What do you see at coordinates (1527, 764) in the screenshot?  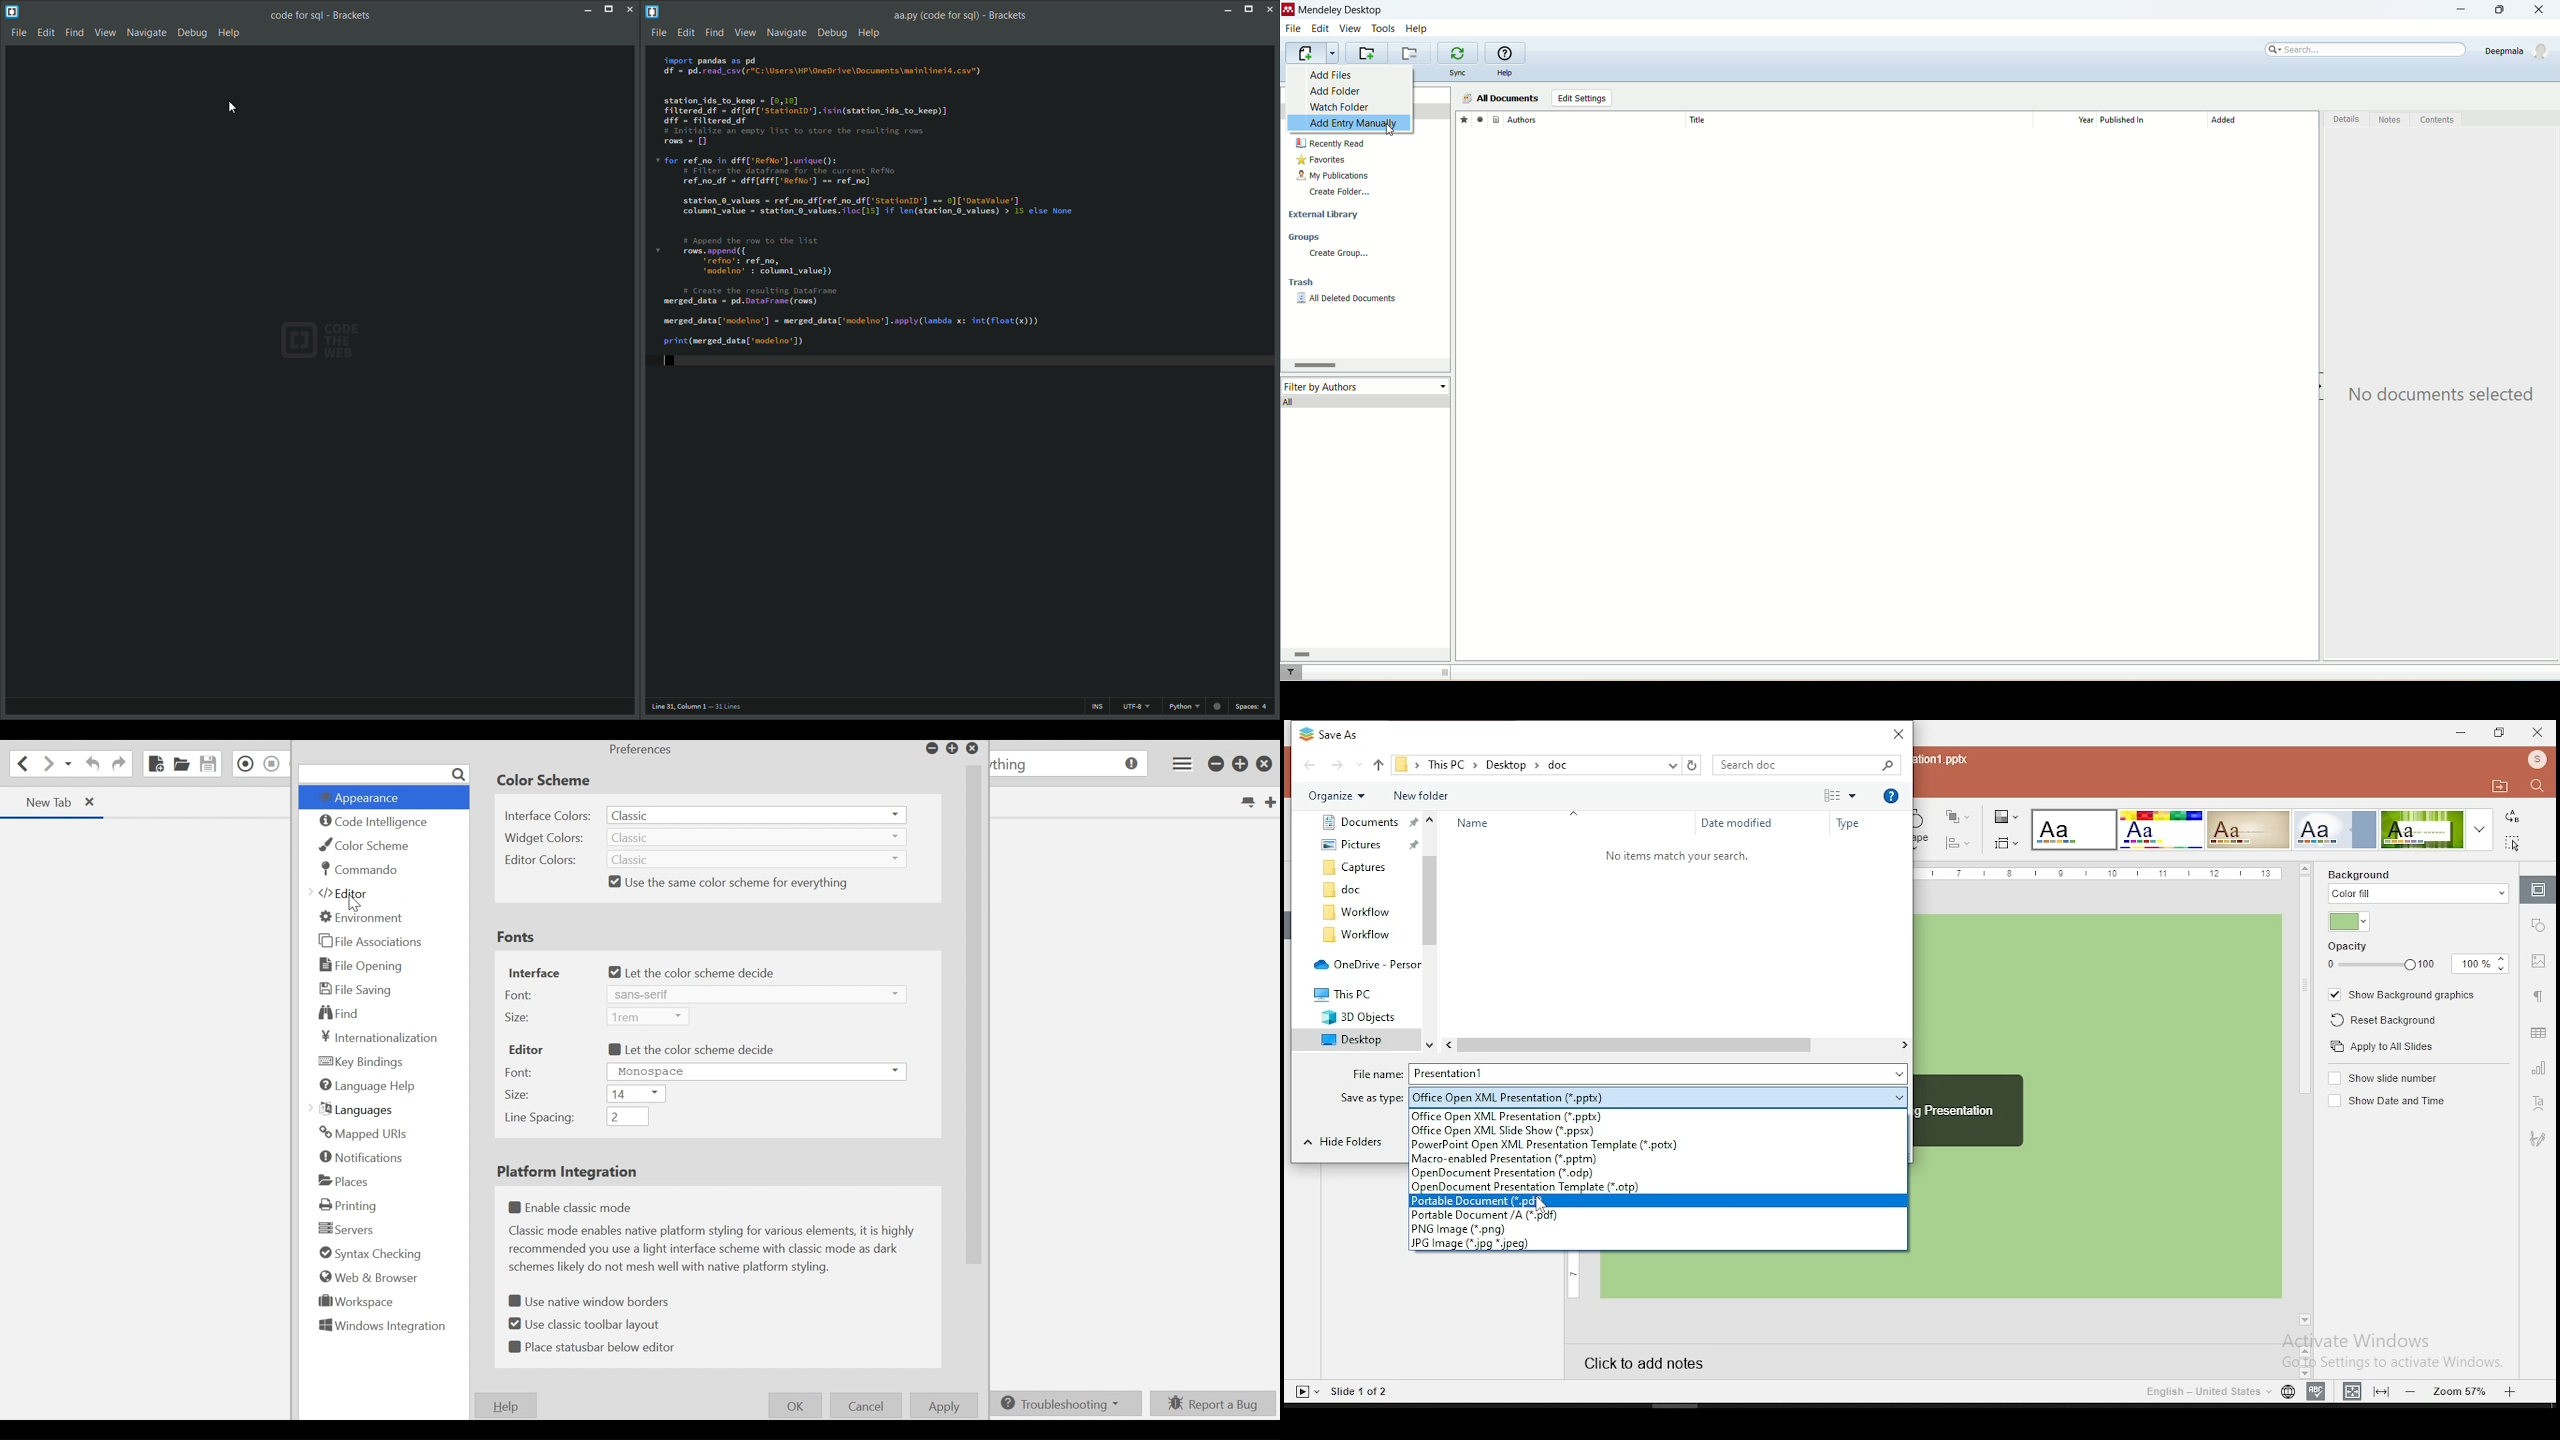 I see `saving path` at bounding box center [1527, 764].